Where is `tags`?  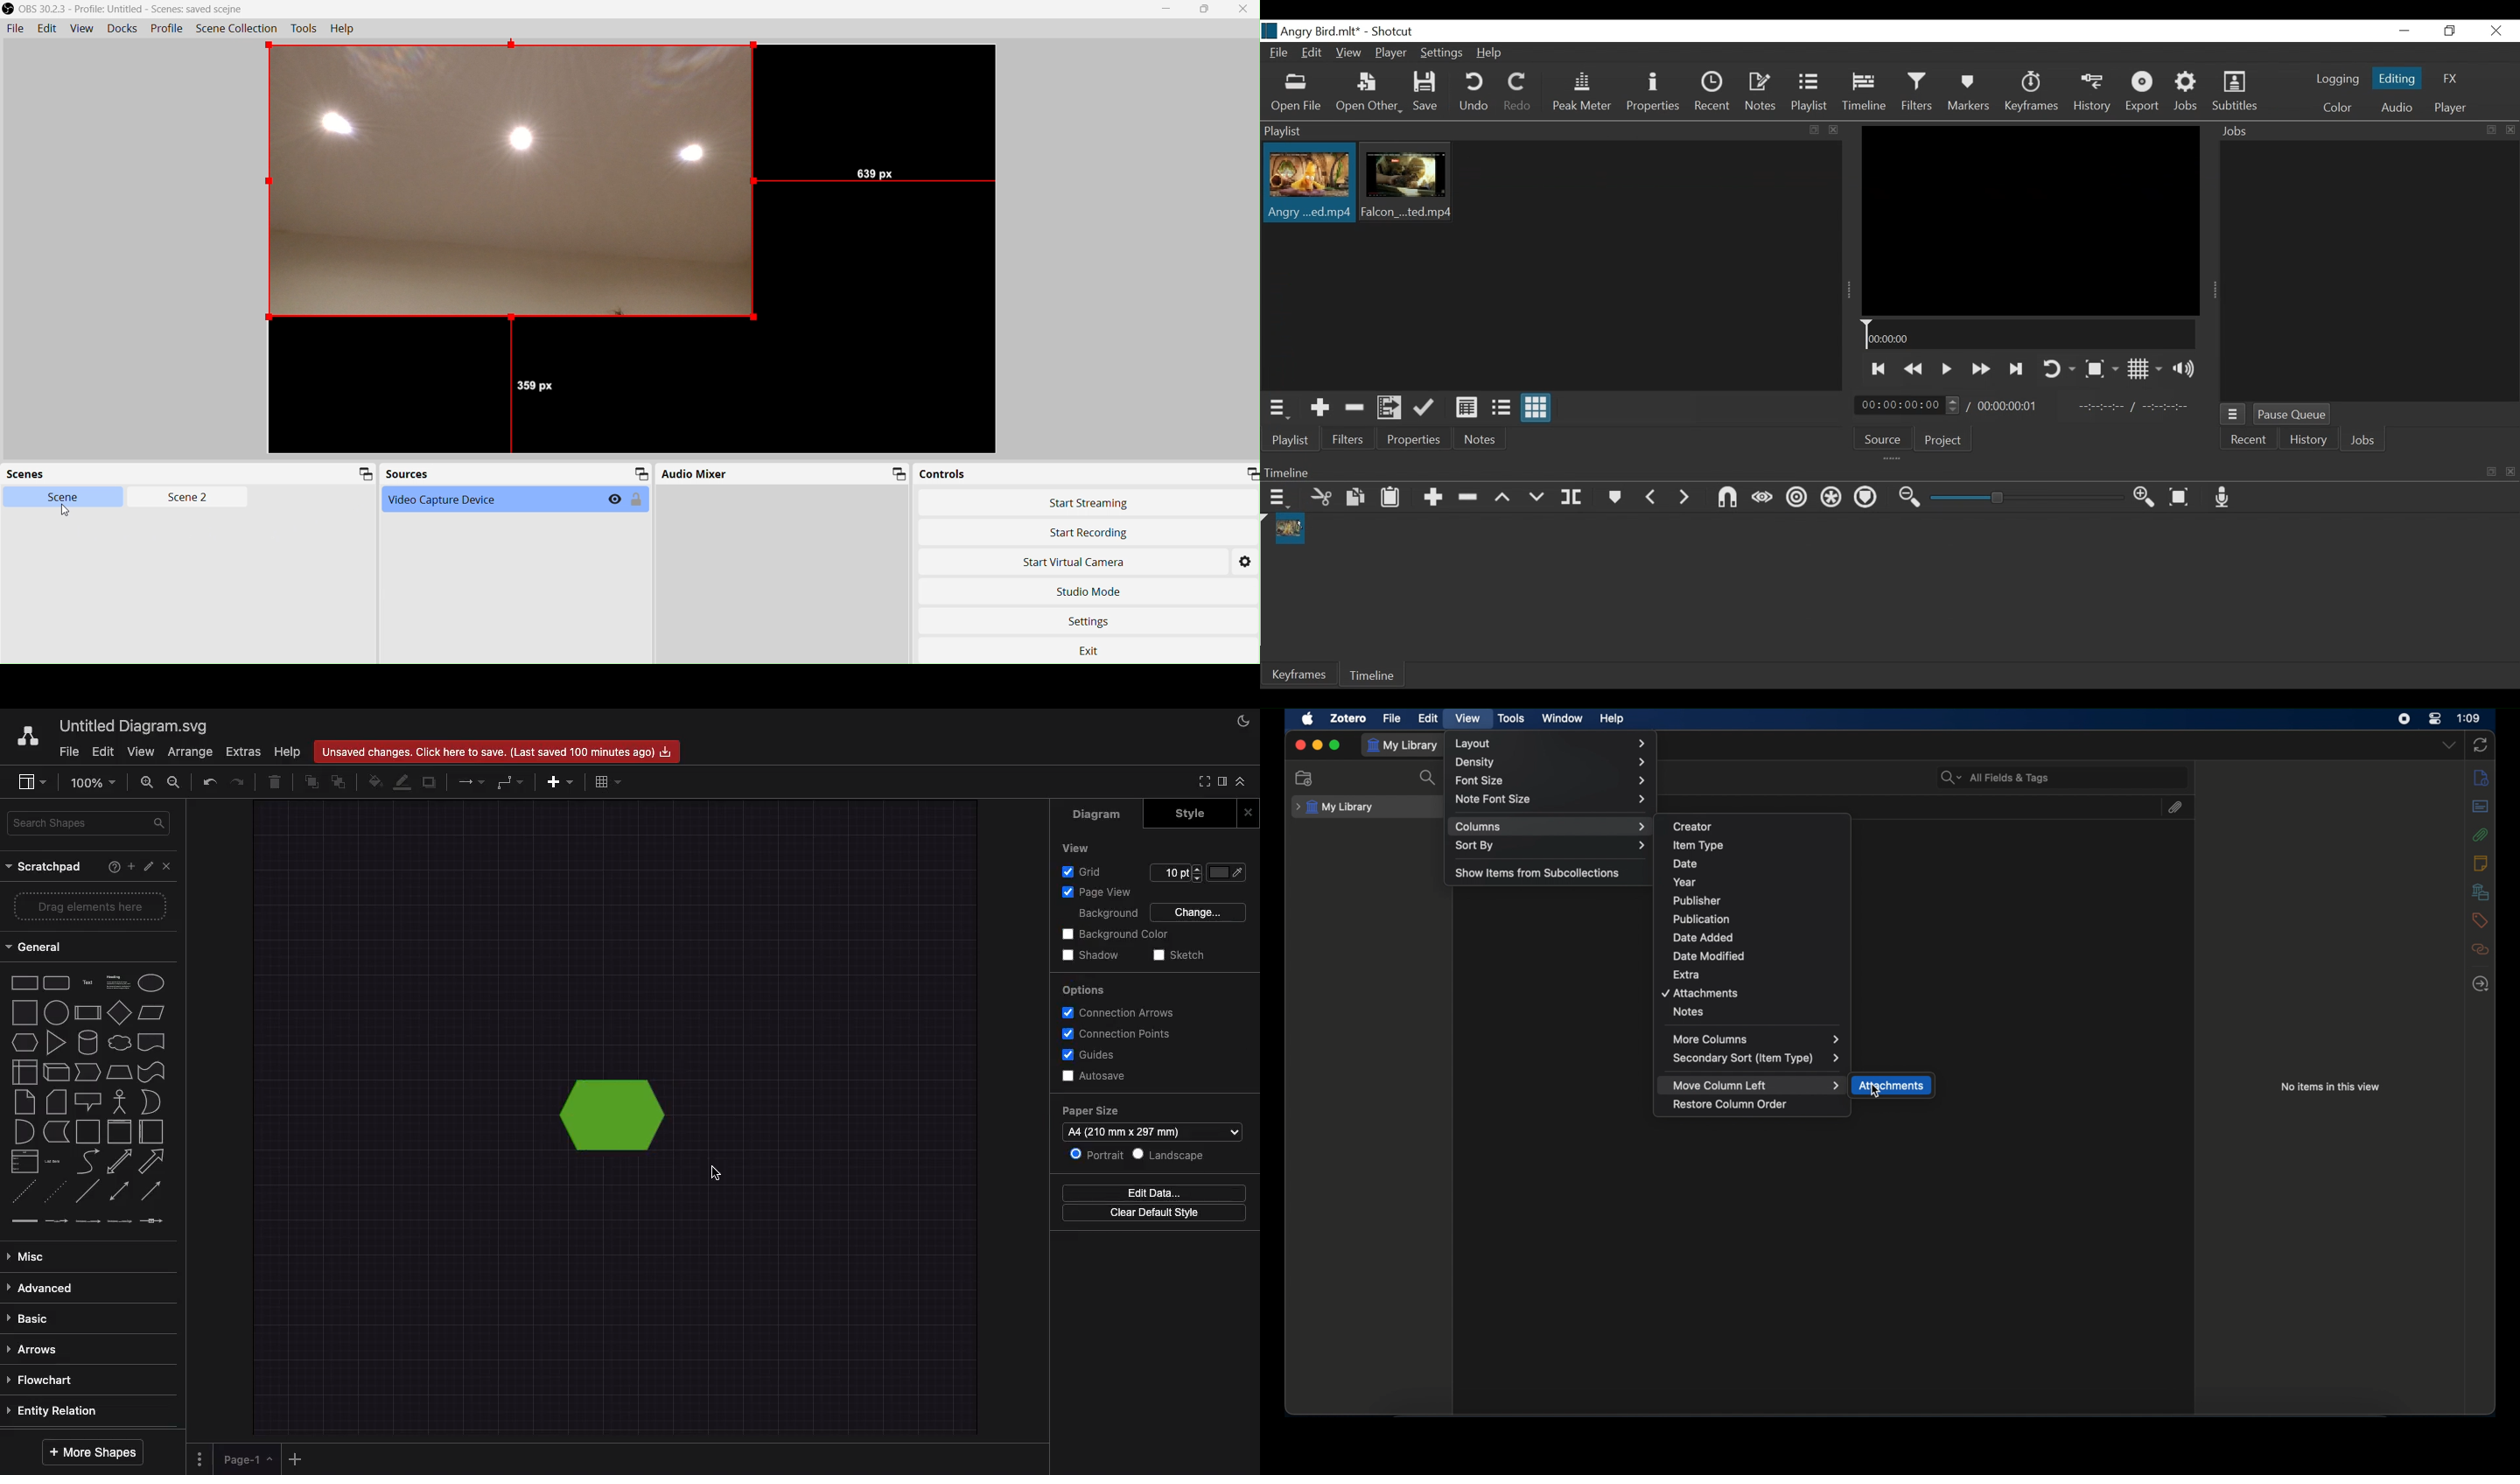
tags is located at coordinates (2479, 919).